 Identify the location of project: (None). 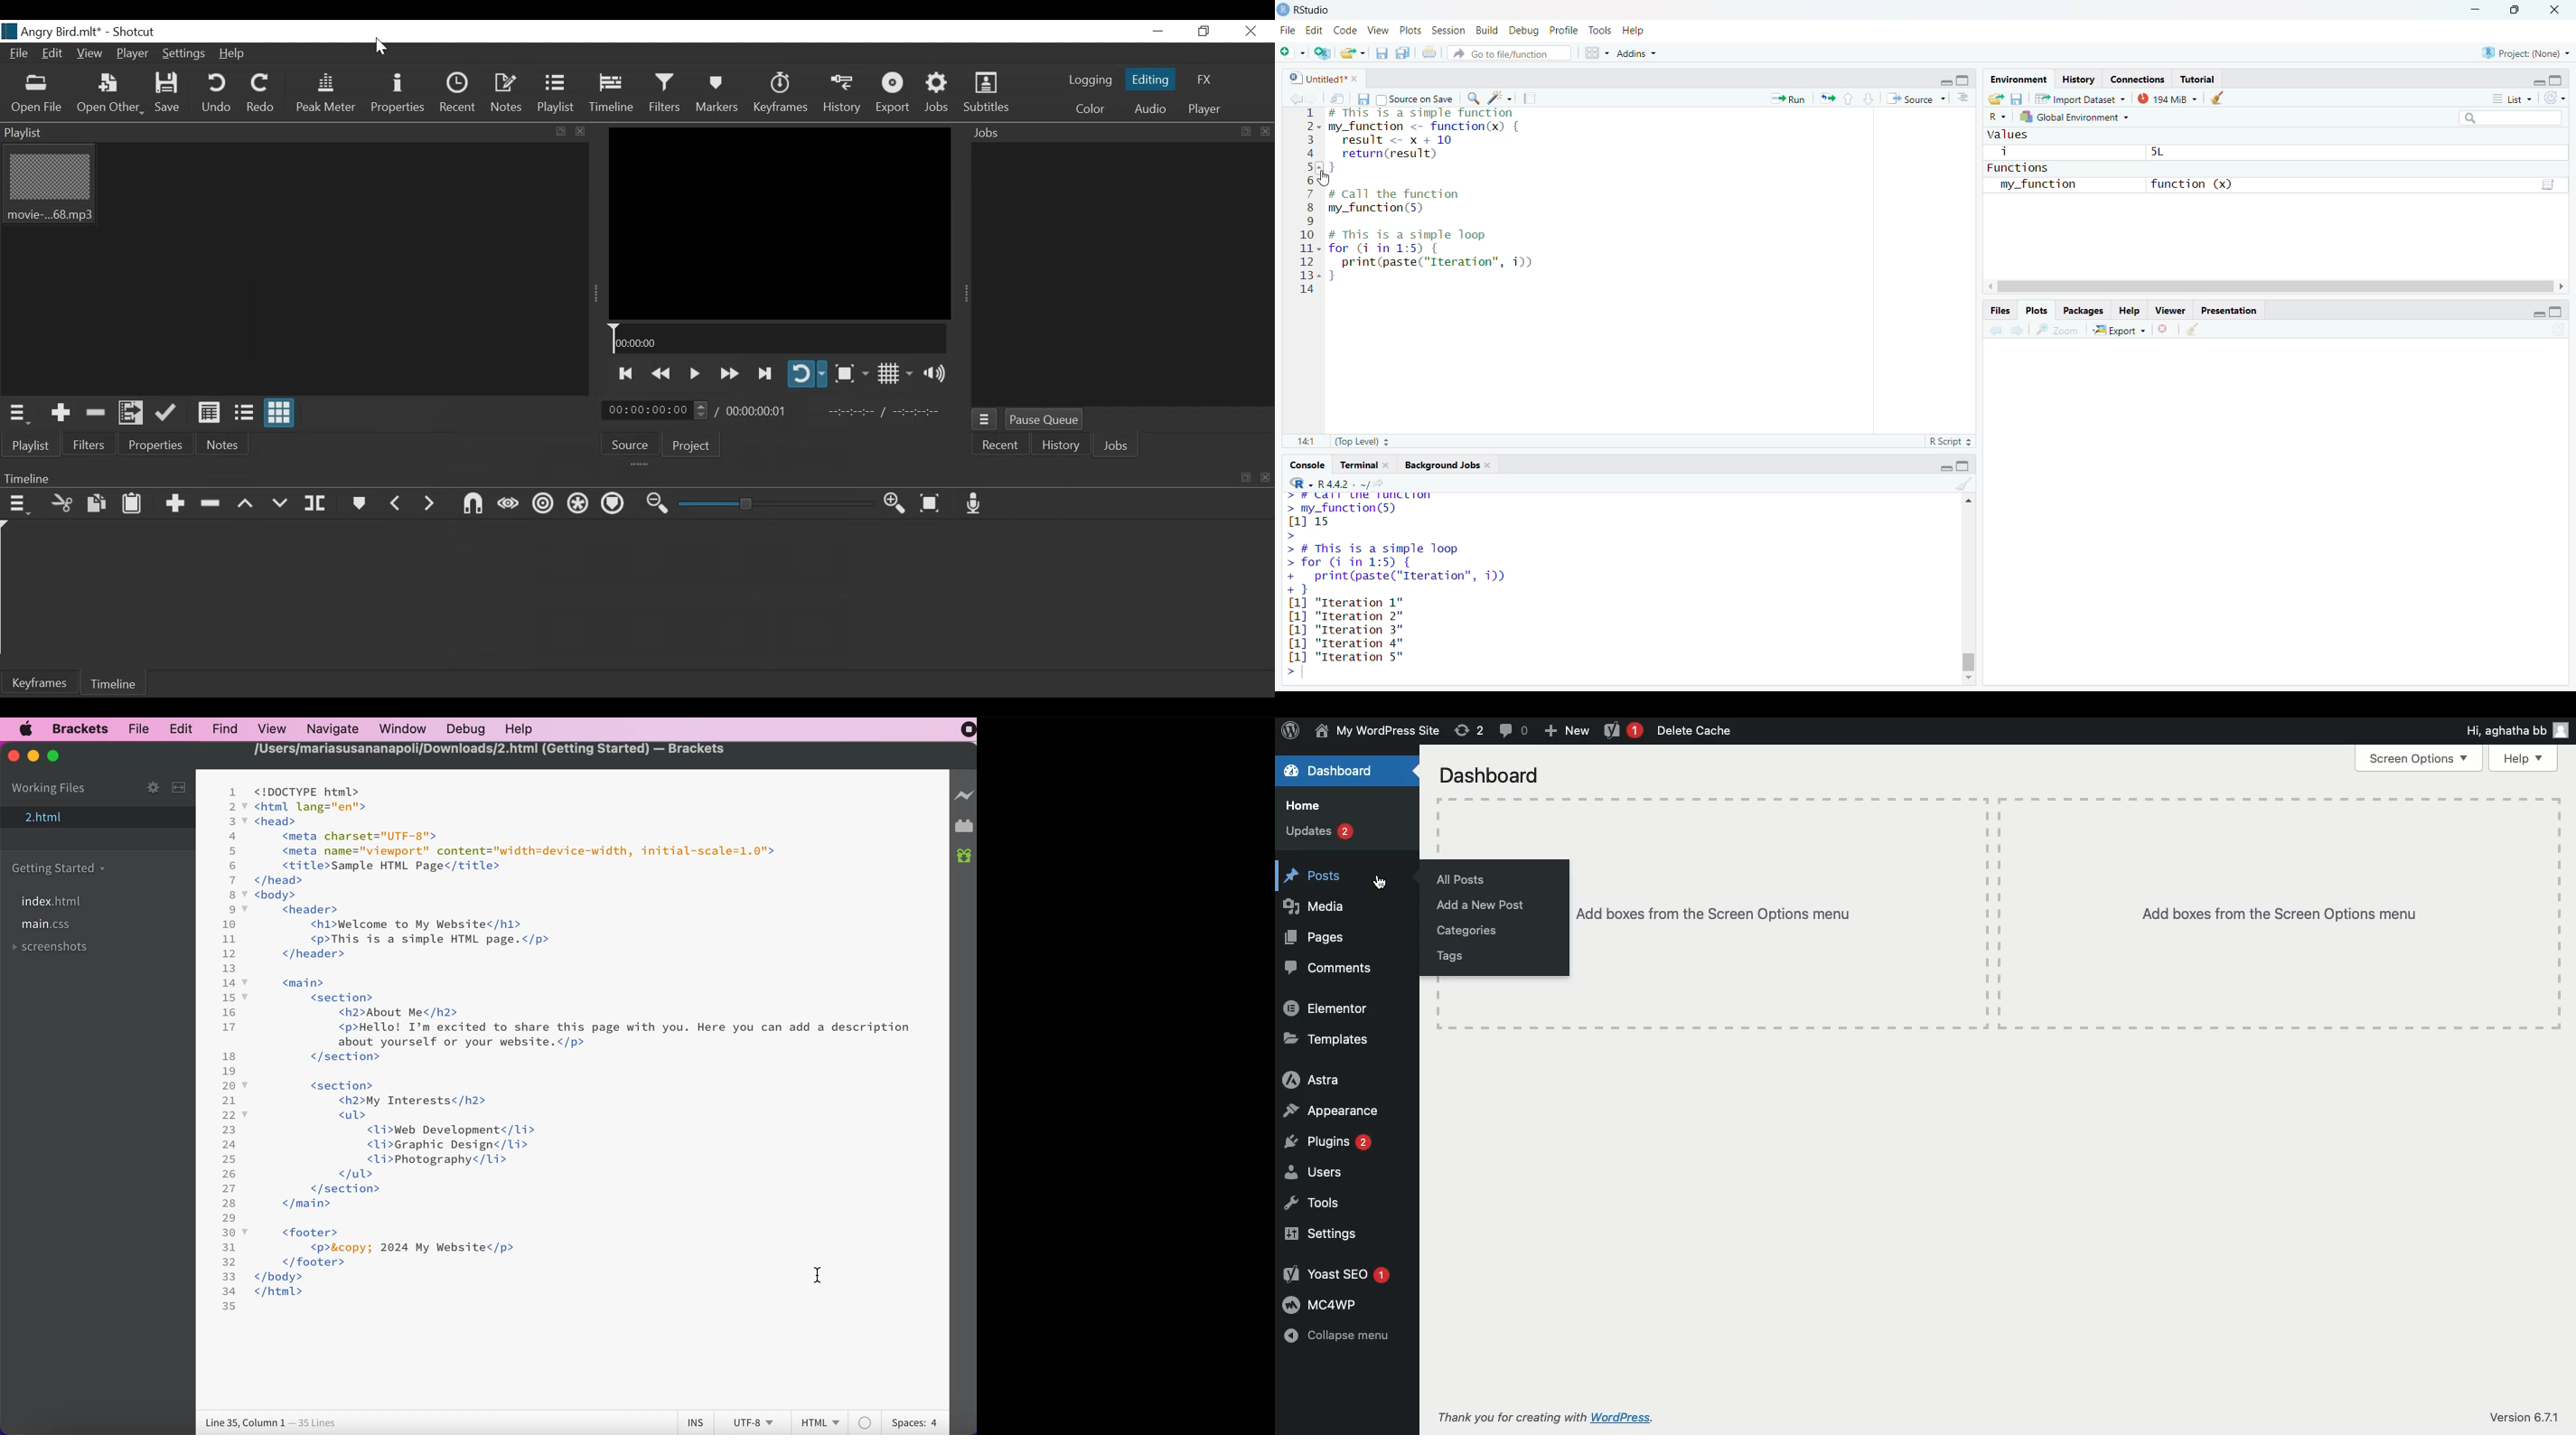
(2527, 54).